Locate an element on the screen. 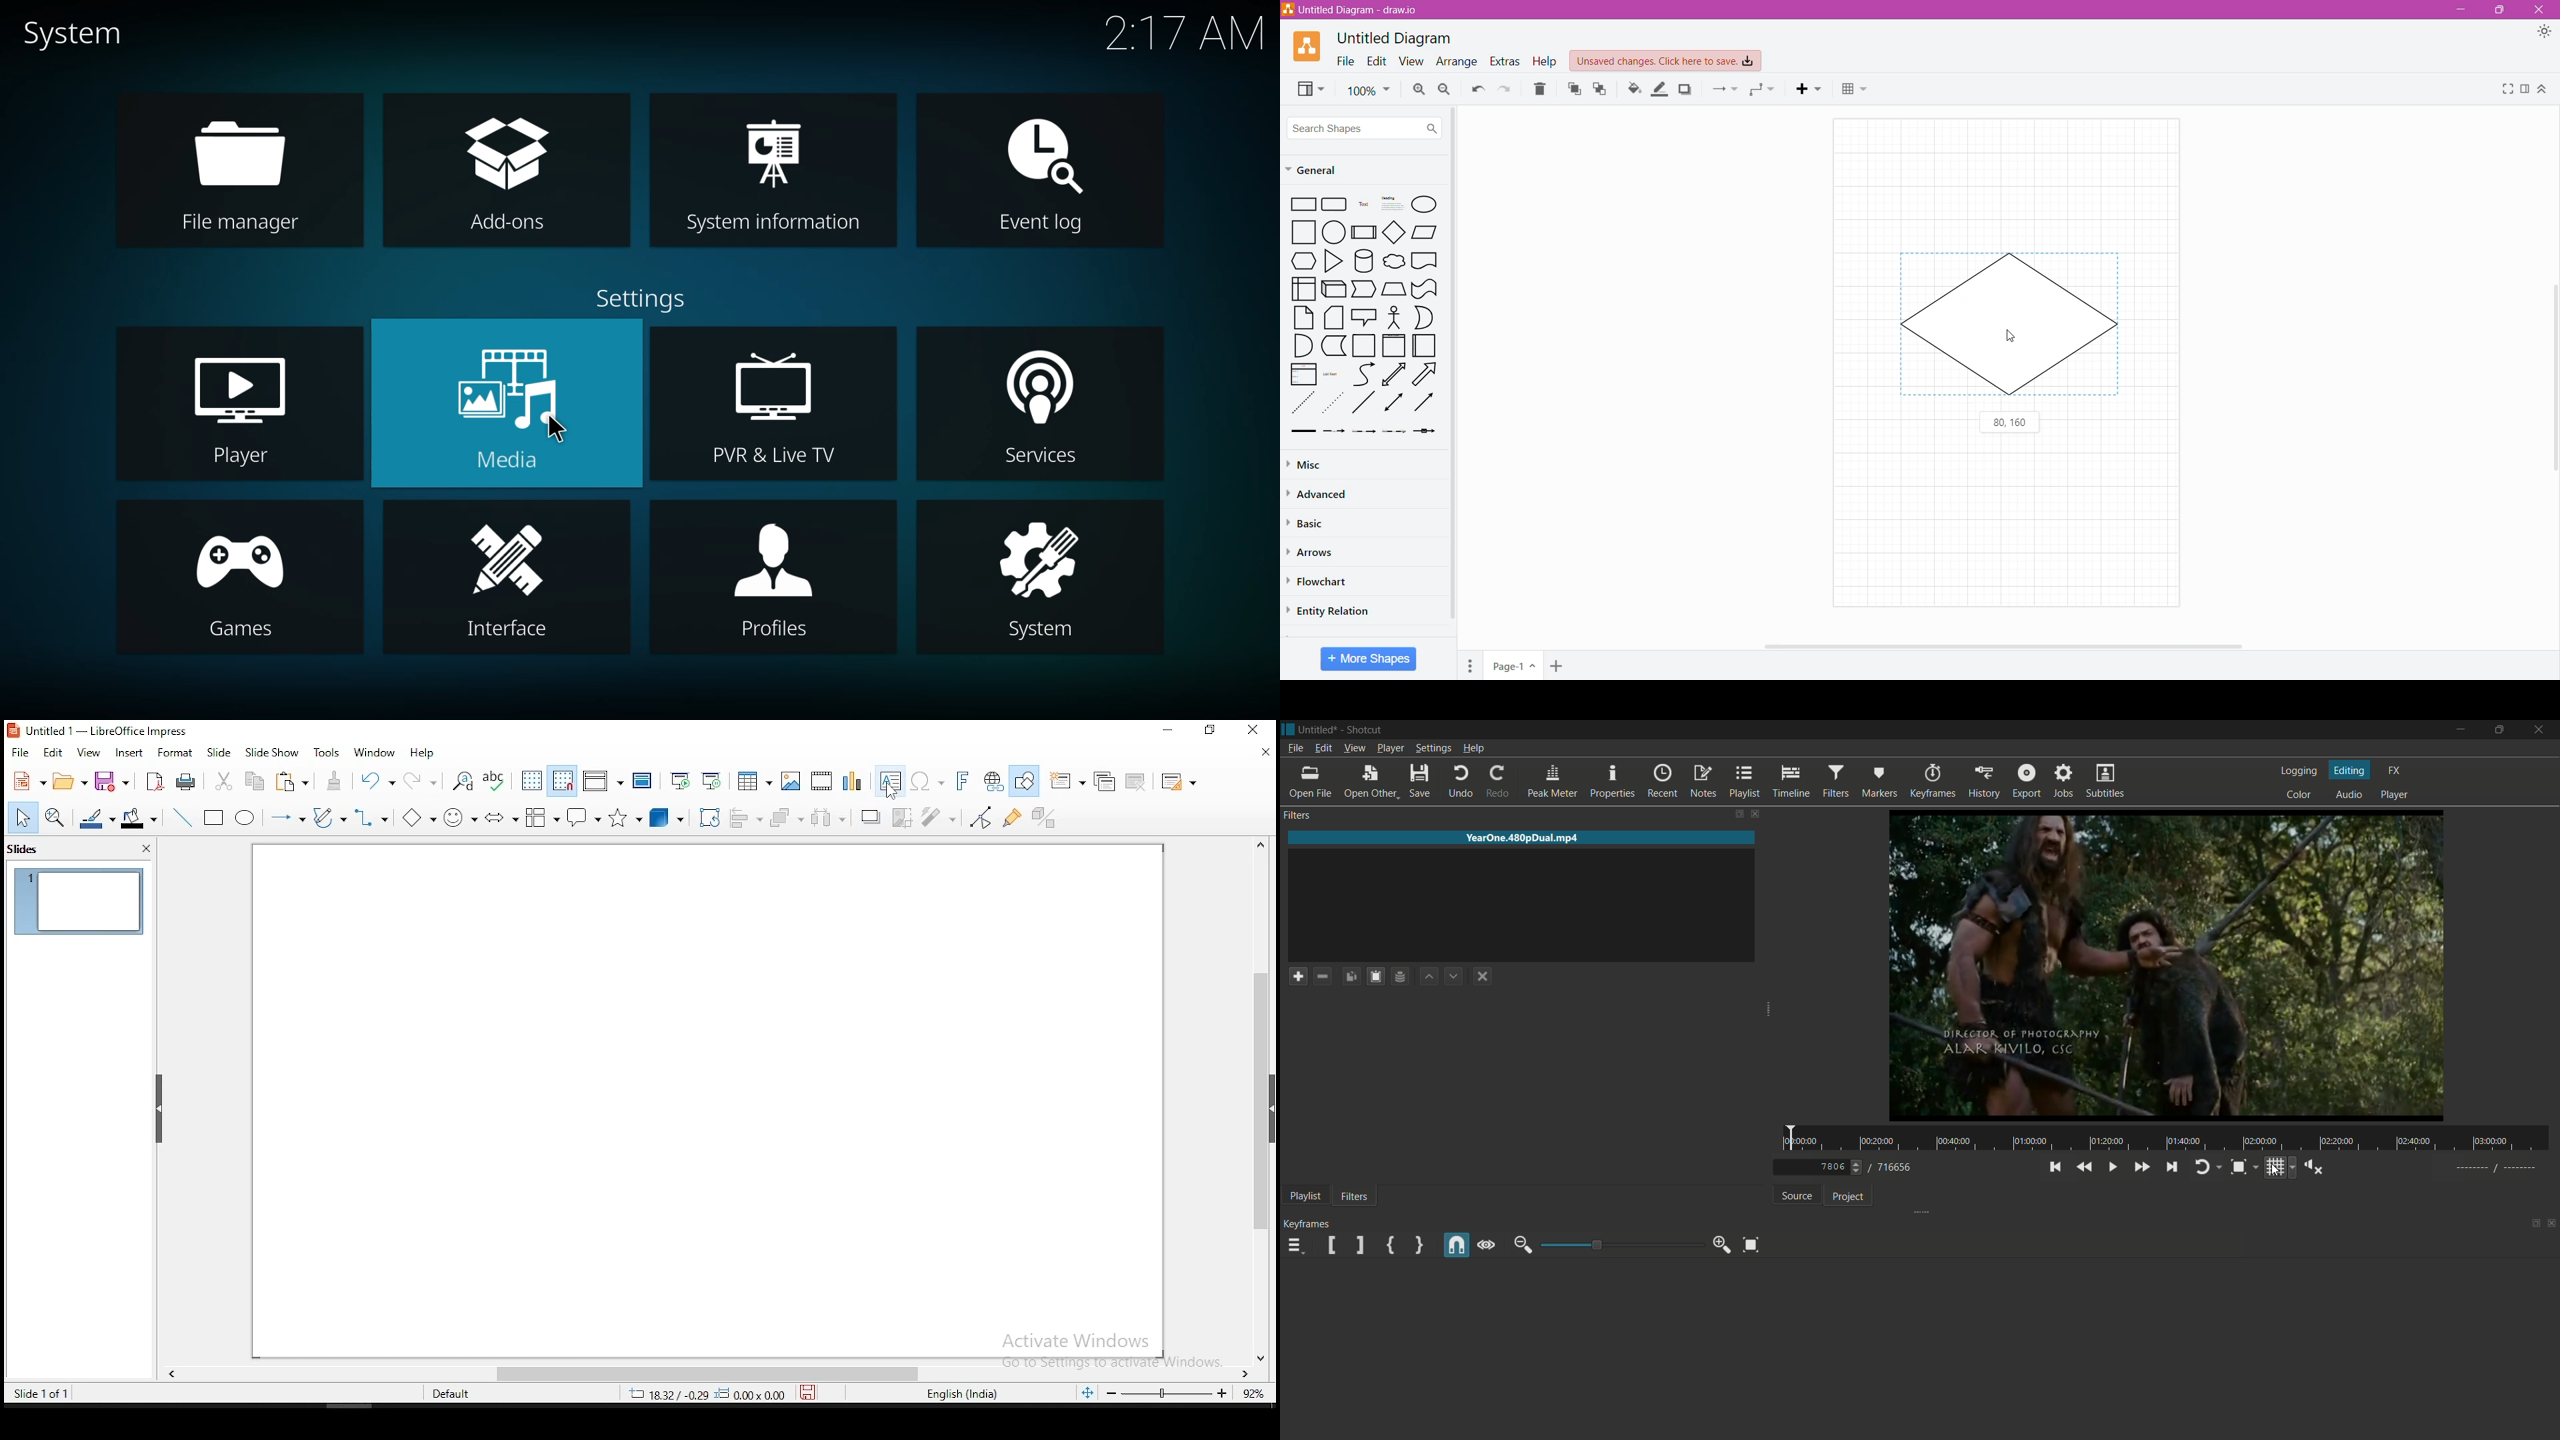  recent is located at coordinates (1662, 780).